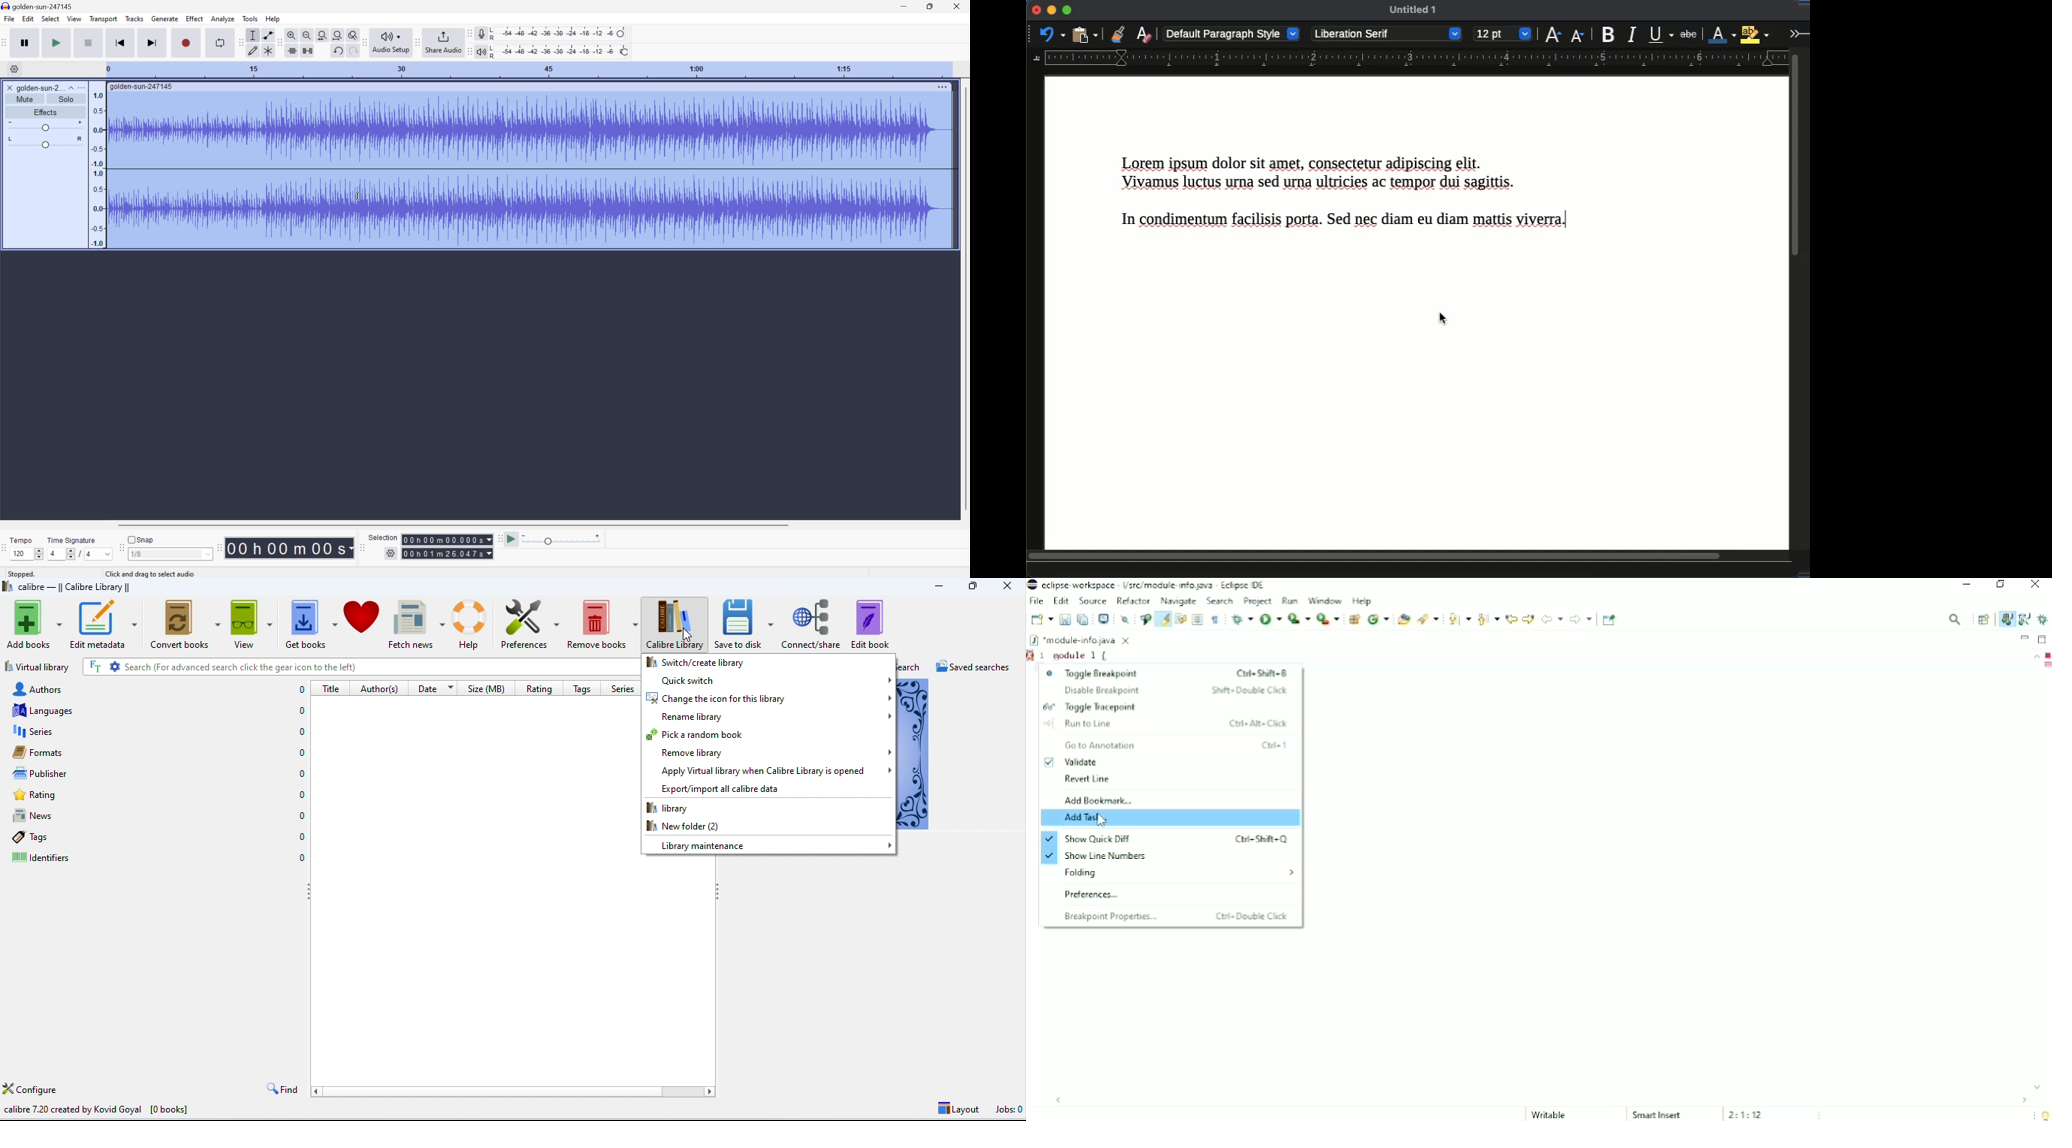  What do you see at coordinates (44, 111) in the screenshot?
I see `Effects` at bounding box center [44, 111].